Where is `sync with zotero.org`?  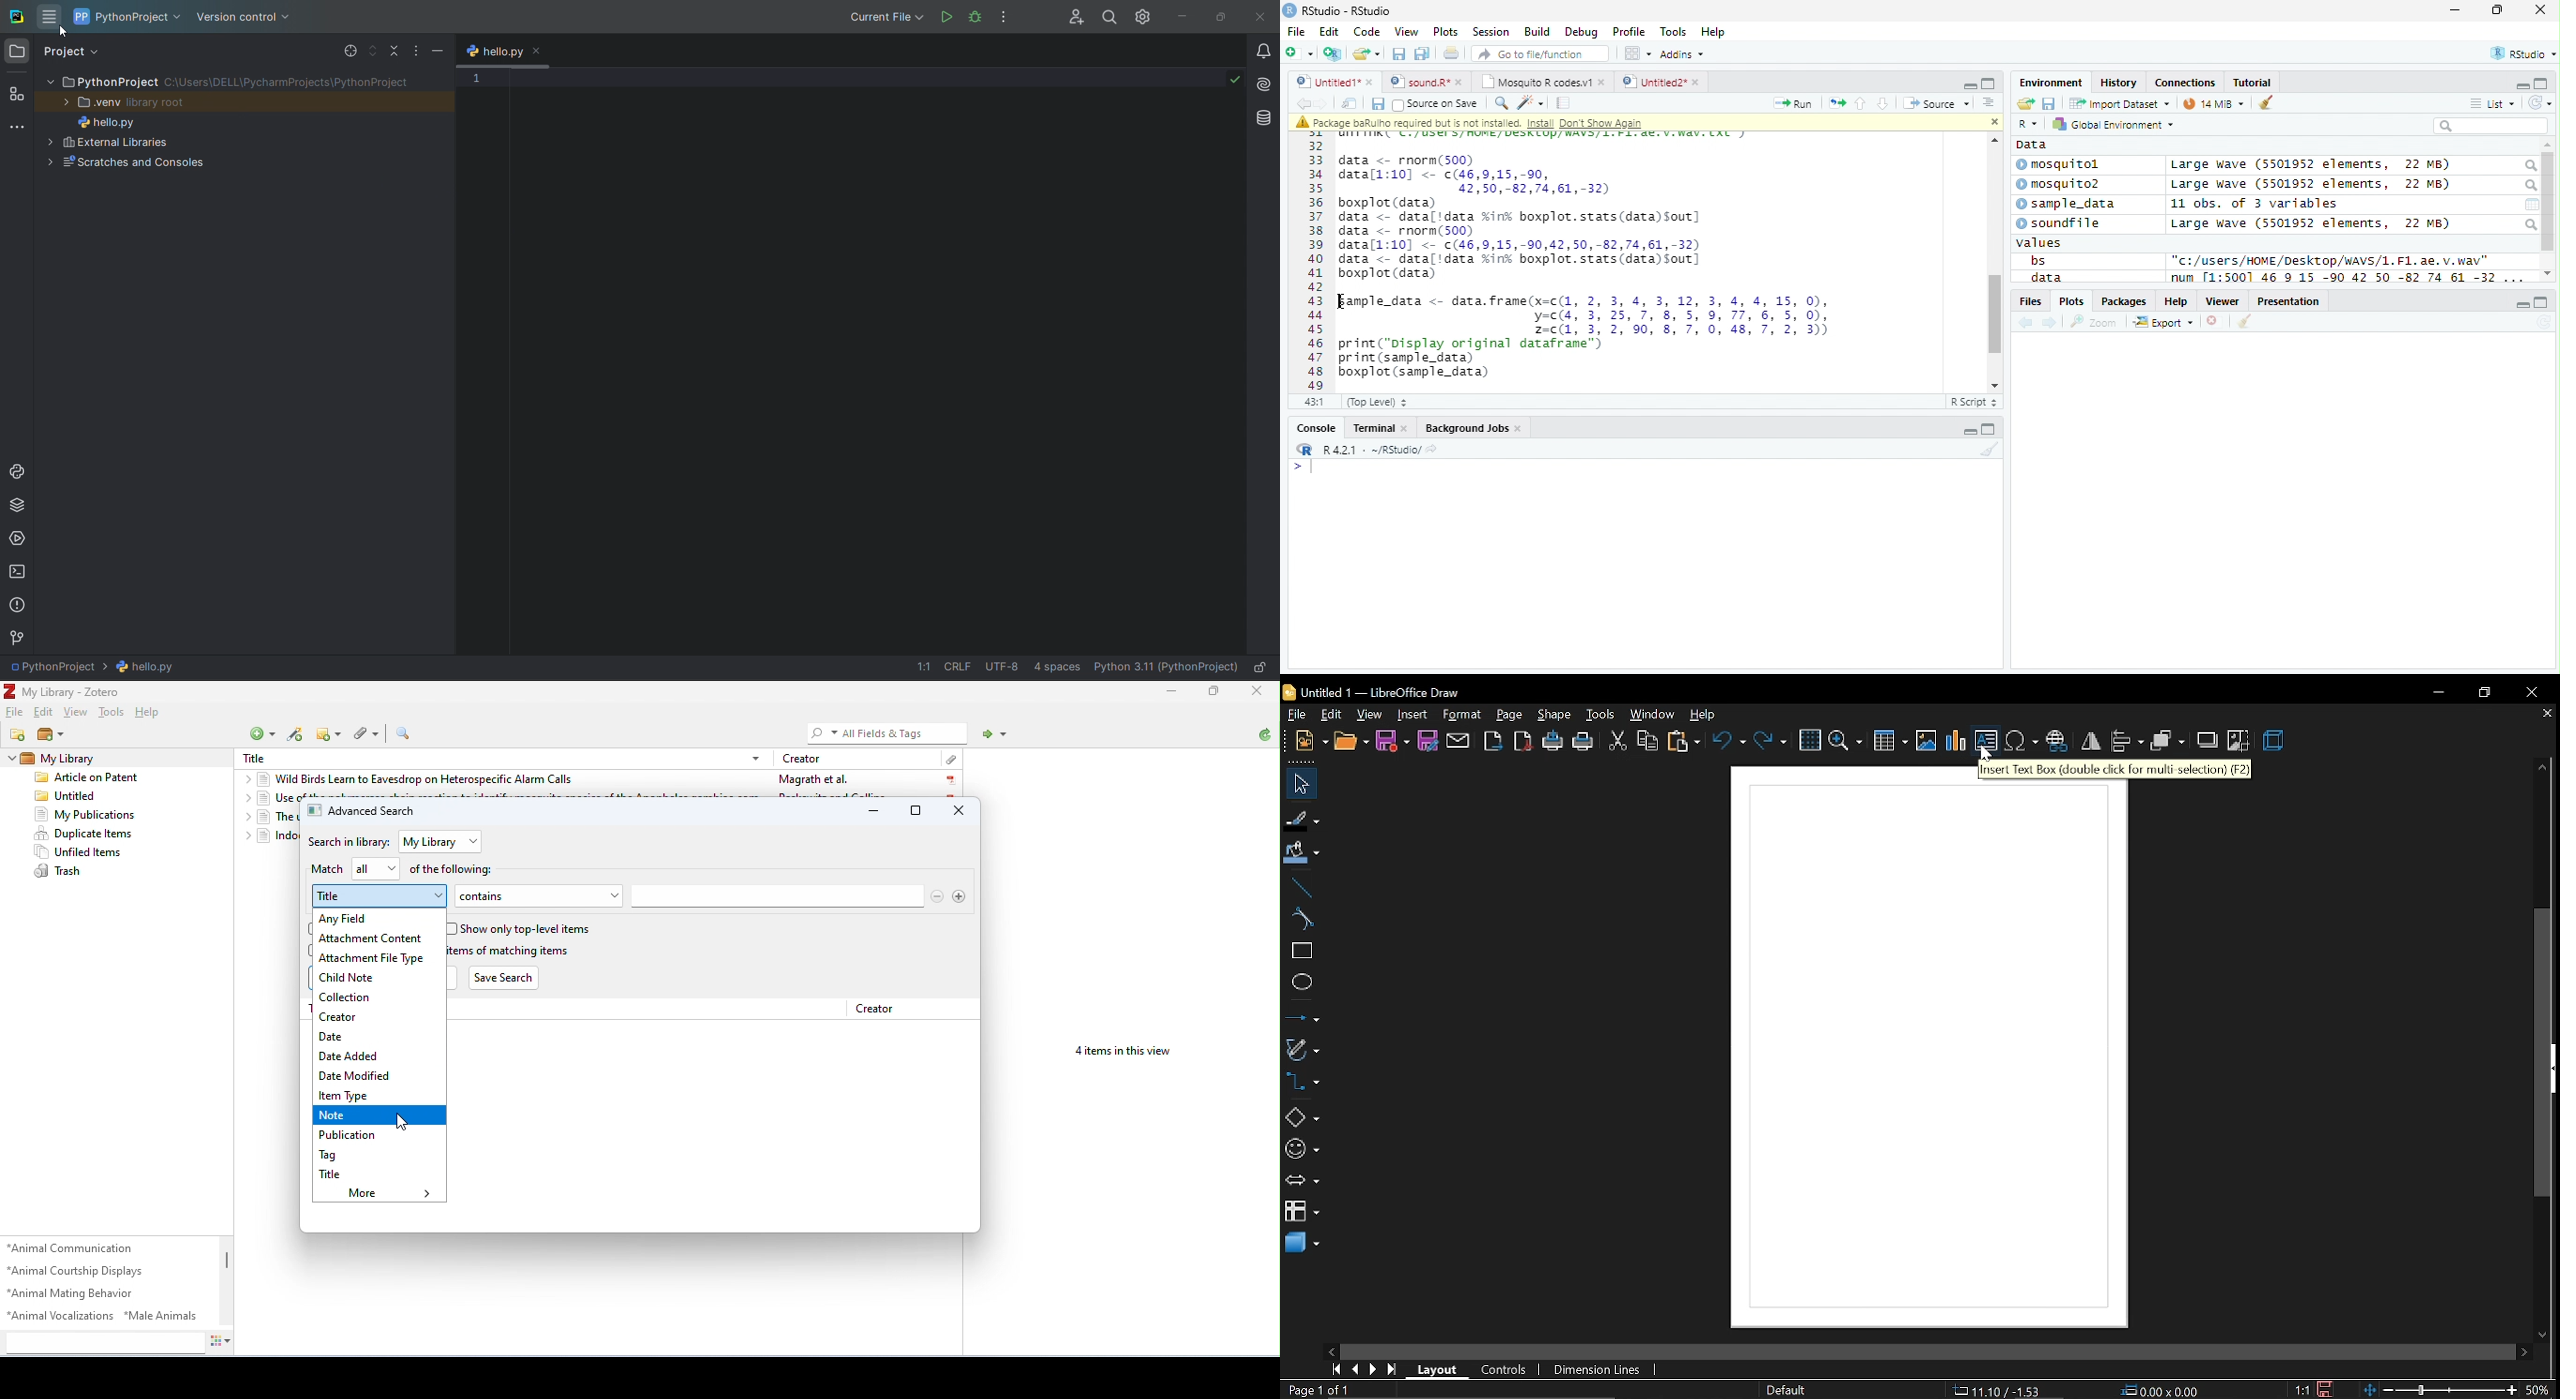 sync with zotero.org is located at coordinates (1266, 735).